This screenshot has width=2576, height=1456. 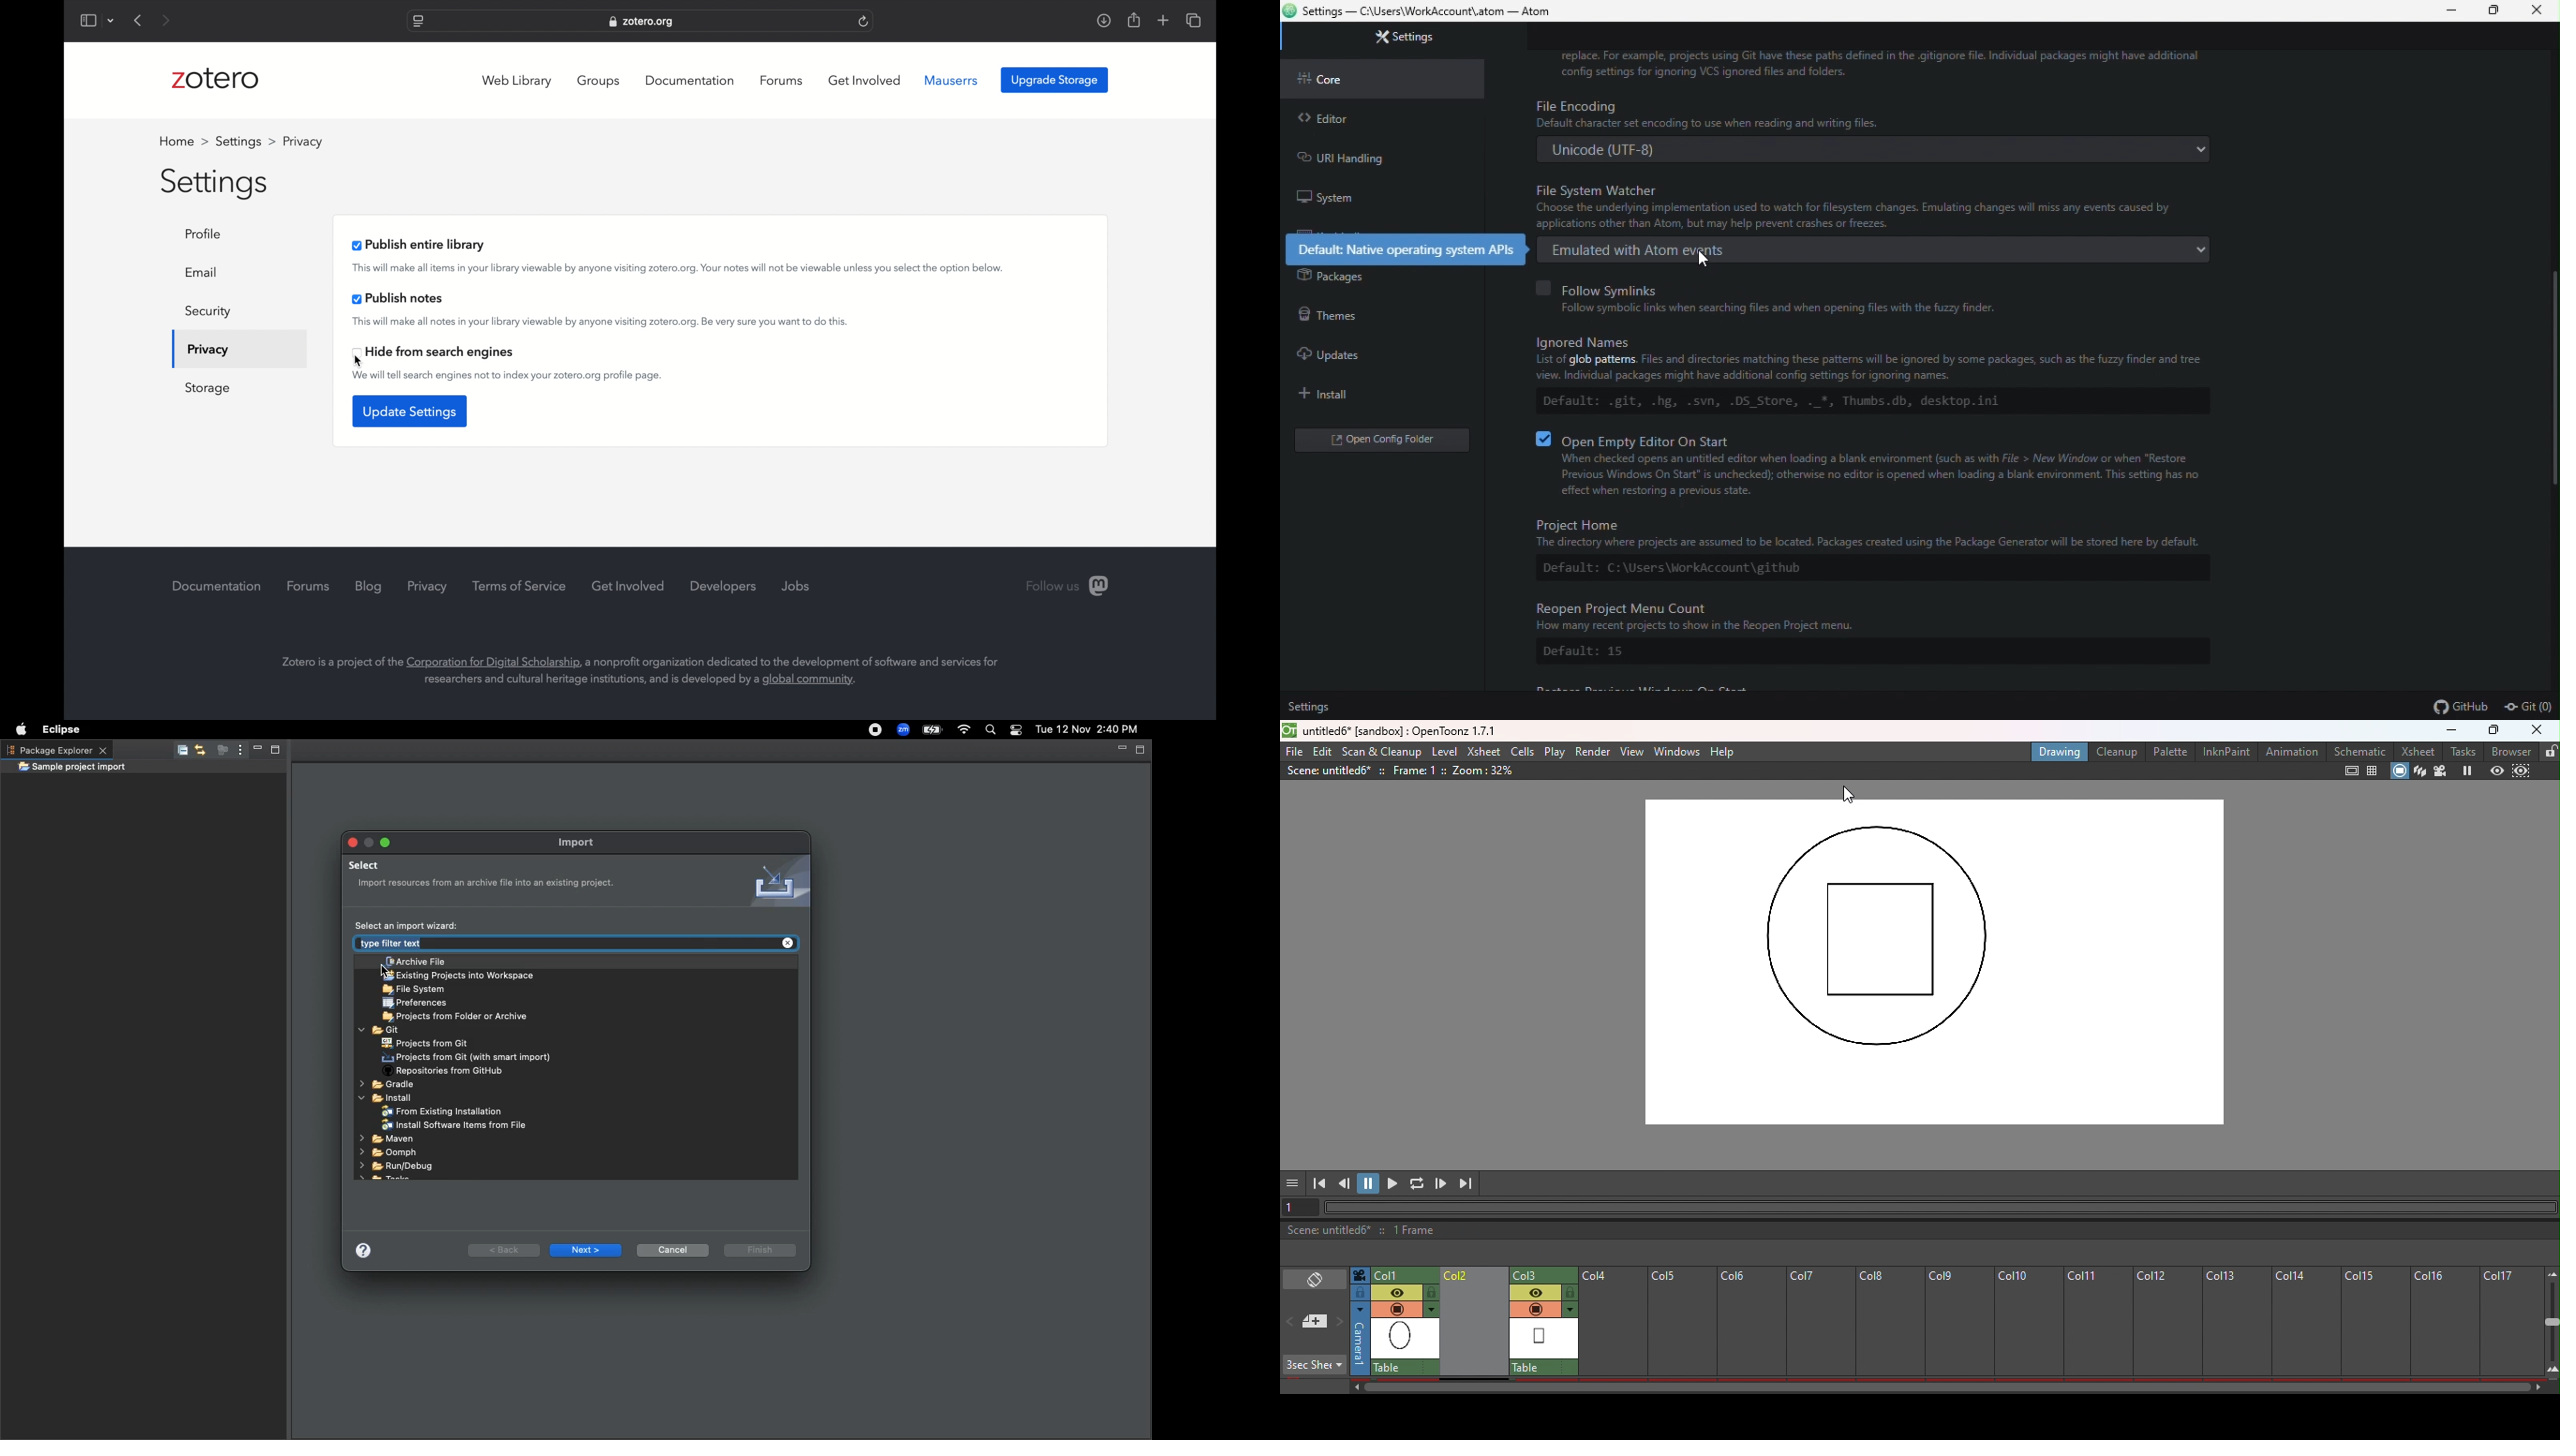 I want to click on cursor, so click(x=360, y=362).